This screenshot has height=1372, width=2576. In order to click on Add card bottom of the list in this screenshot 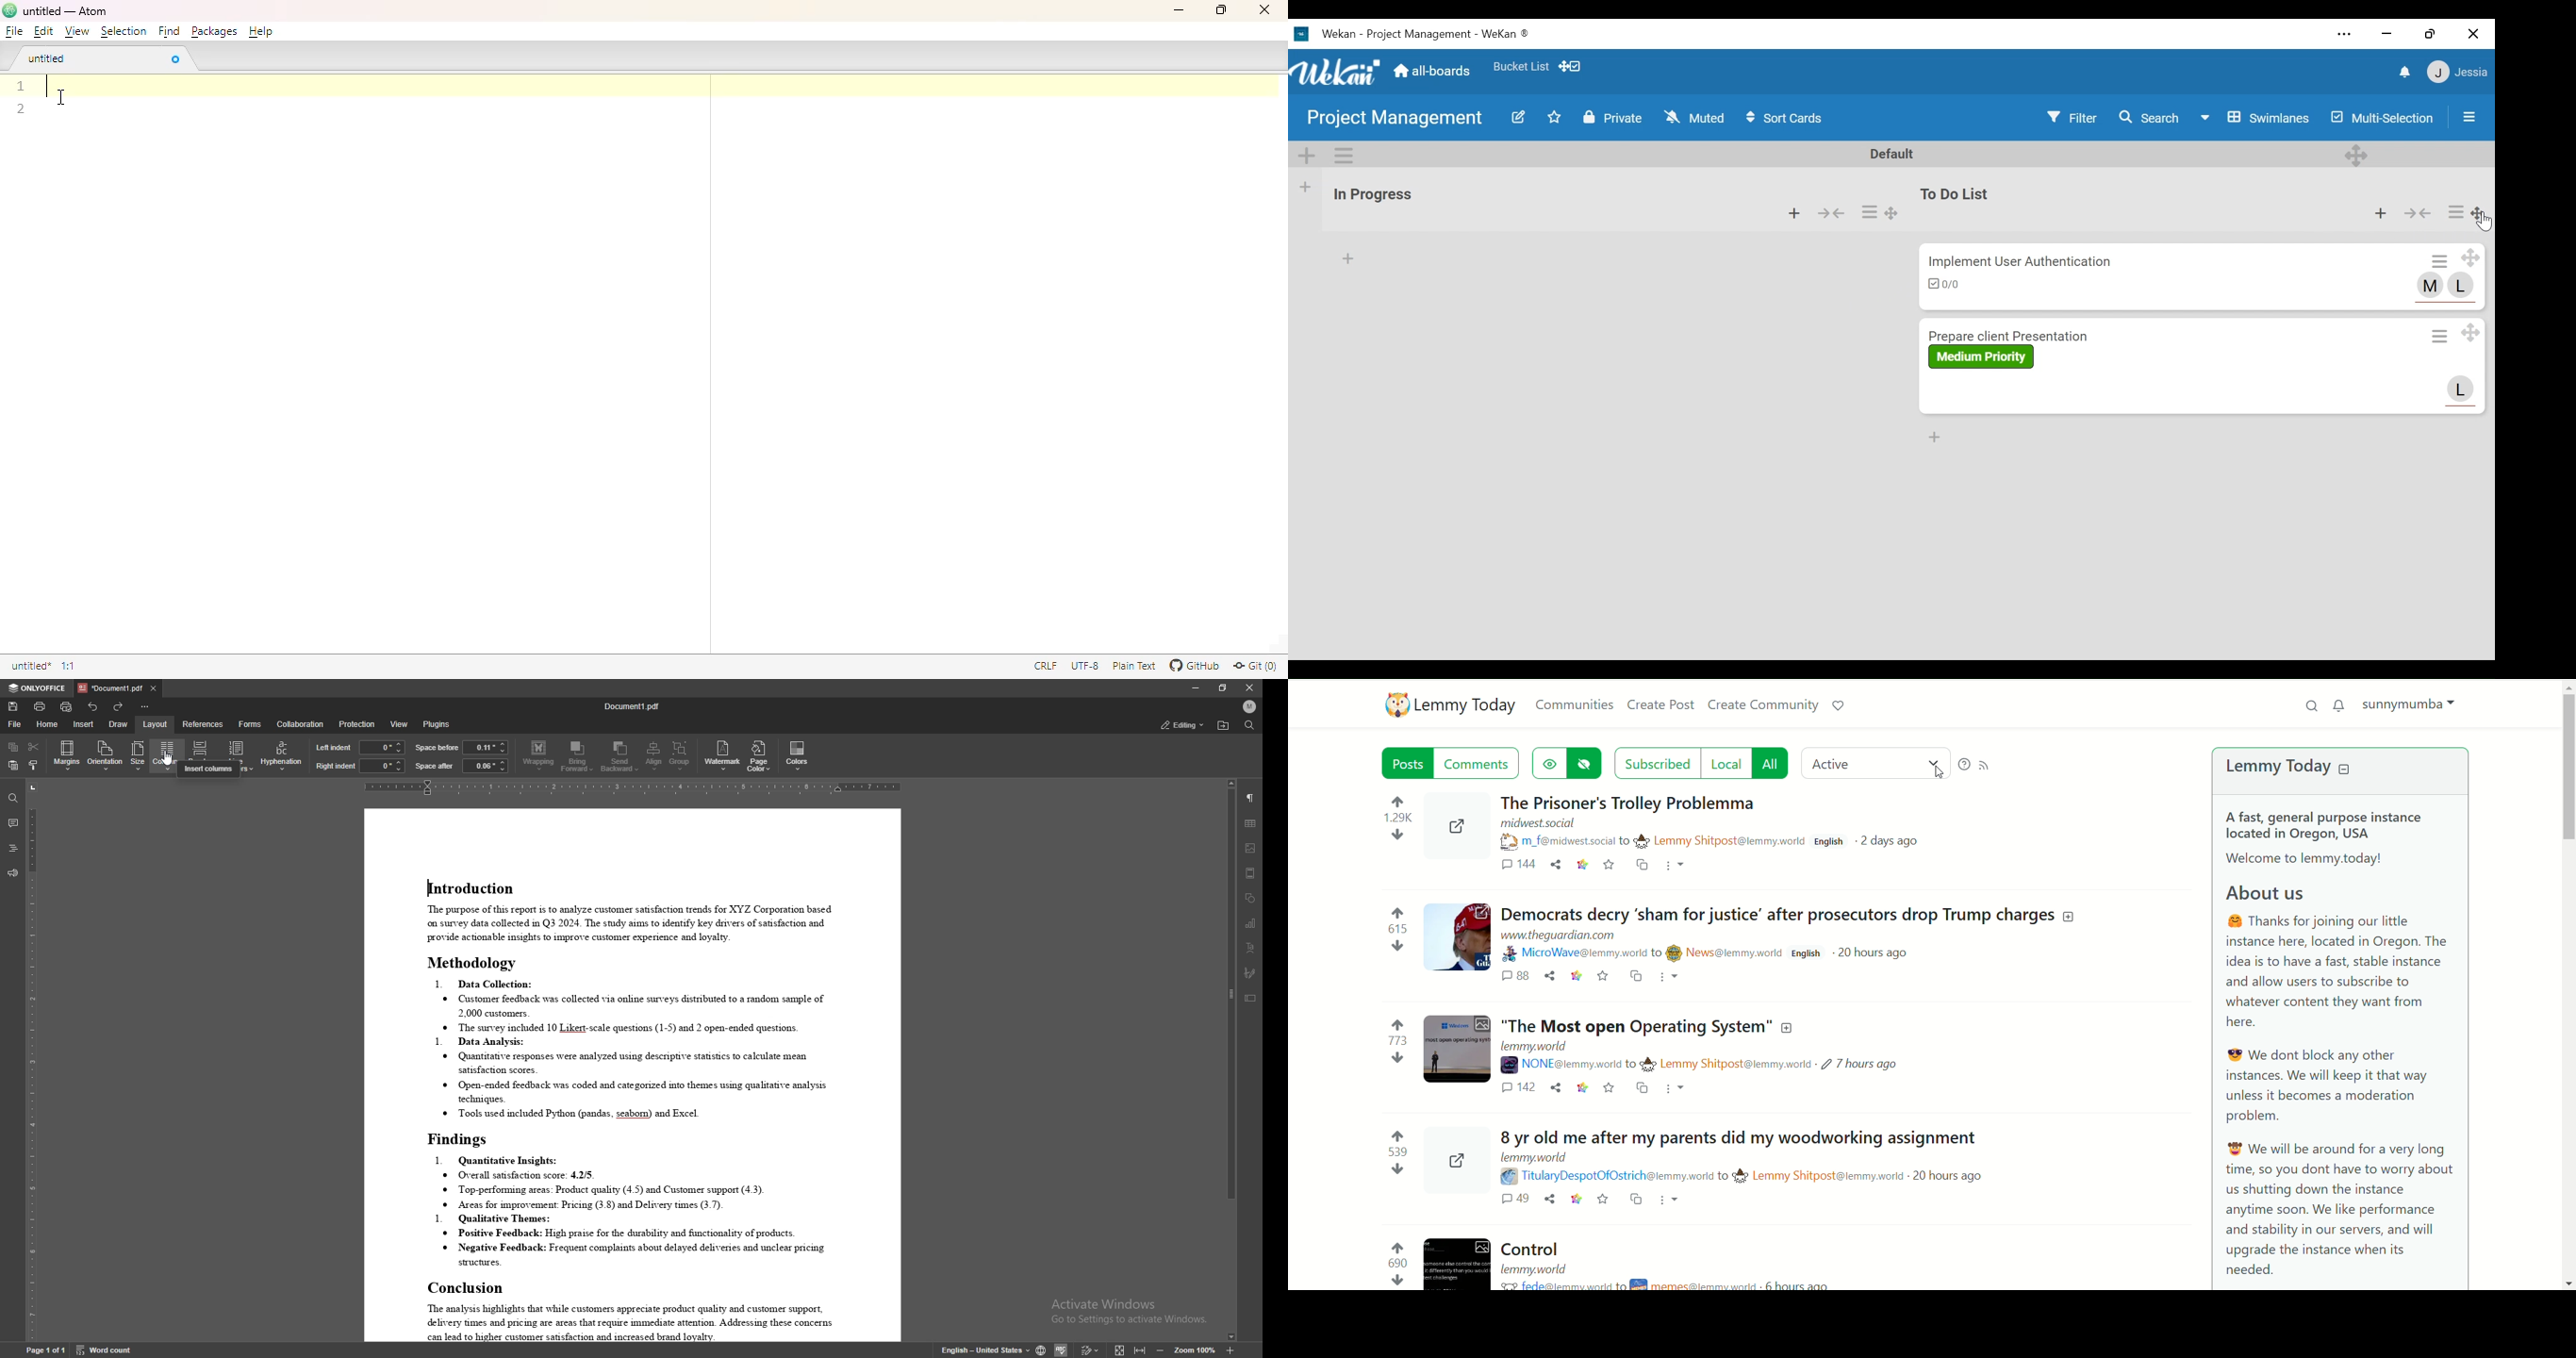, I will do `click(1932, 438)`.